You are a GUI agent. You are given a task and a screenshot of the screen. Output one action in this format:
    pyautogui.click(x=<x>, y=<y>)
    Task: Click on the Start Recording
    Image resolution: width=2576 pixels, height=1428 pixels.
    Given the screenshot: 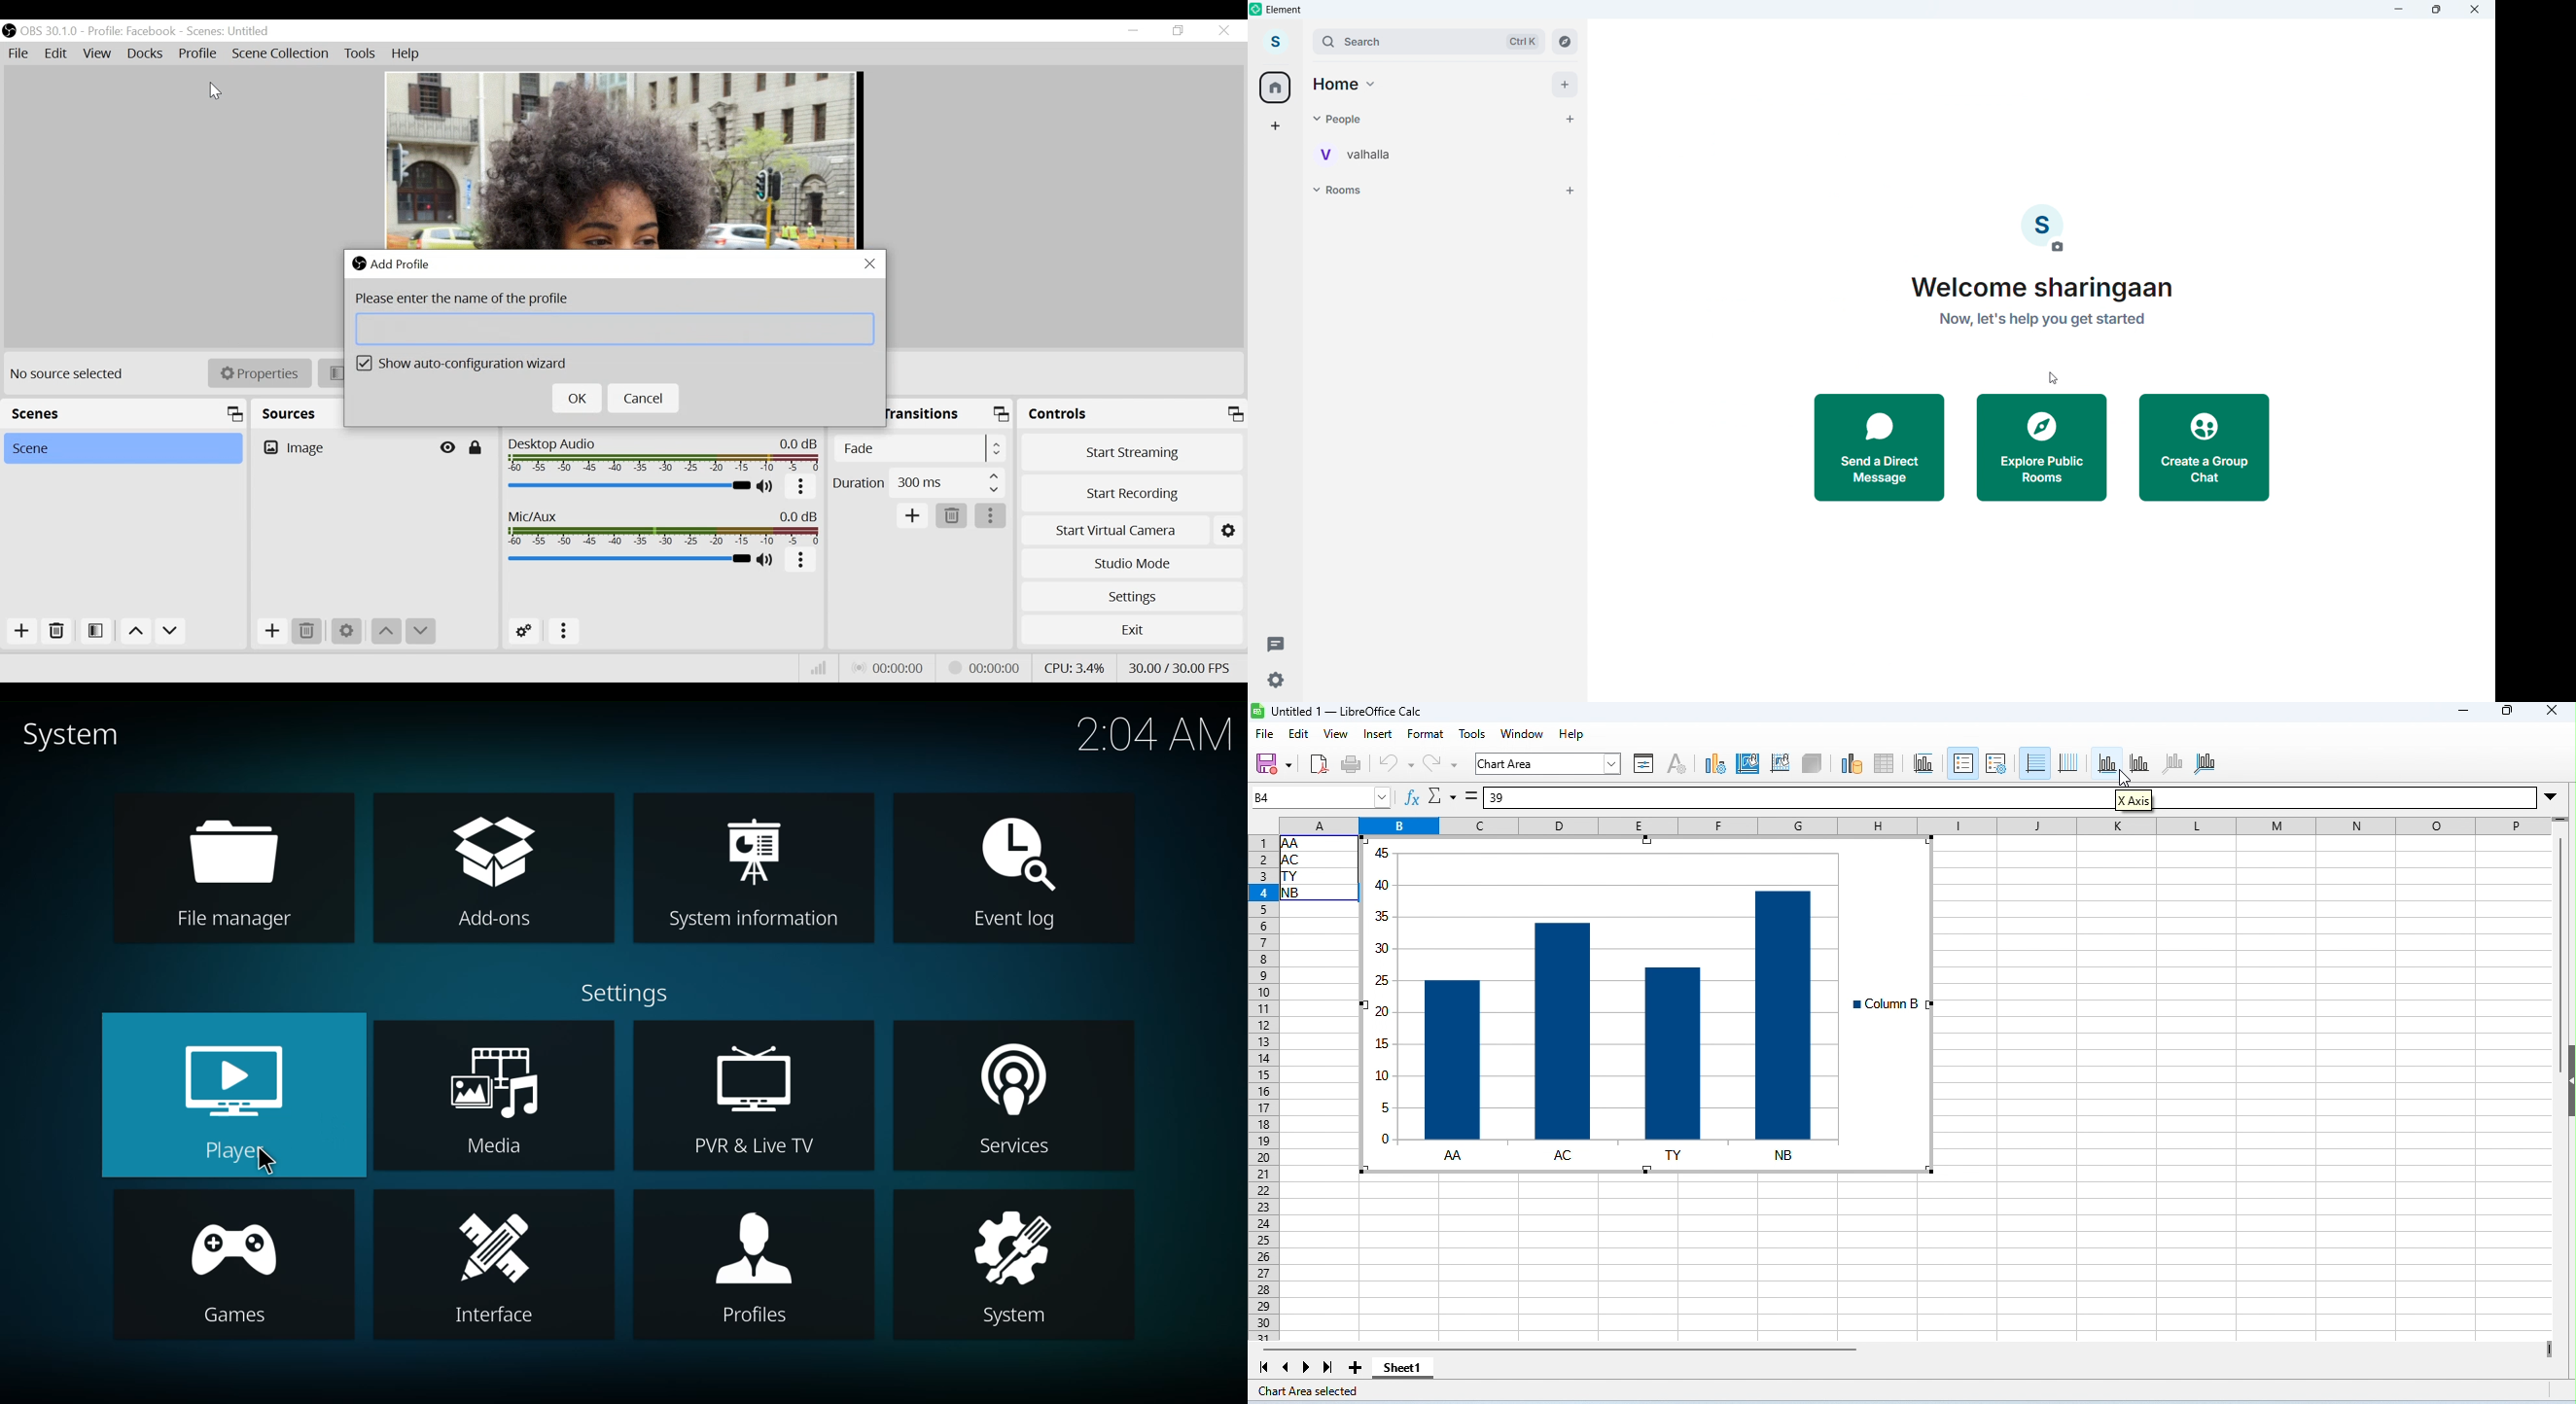 What is the action you would take?
    pyautogui.click(x=1132, y=492)
    